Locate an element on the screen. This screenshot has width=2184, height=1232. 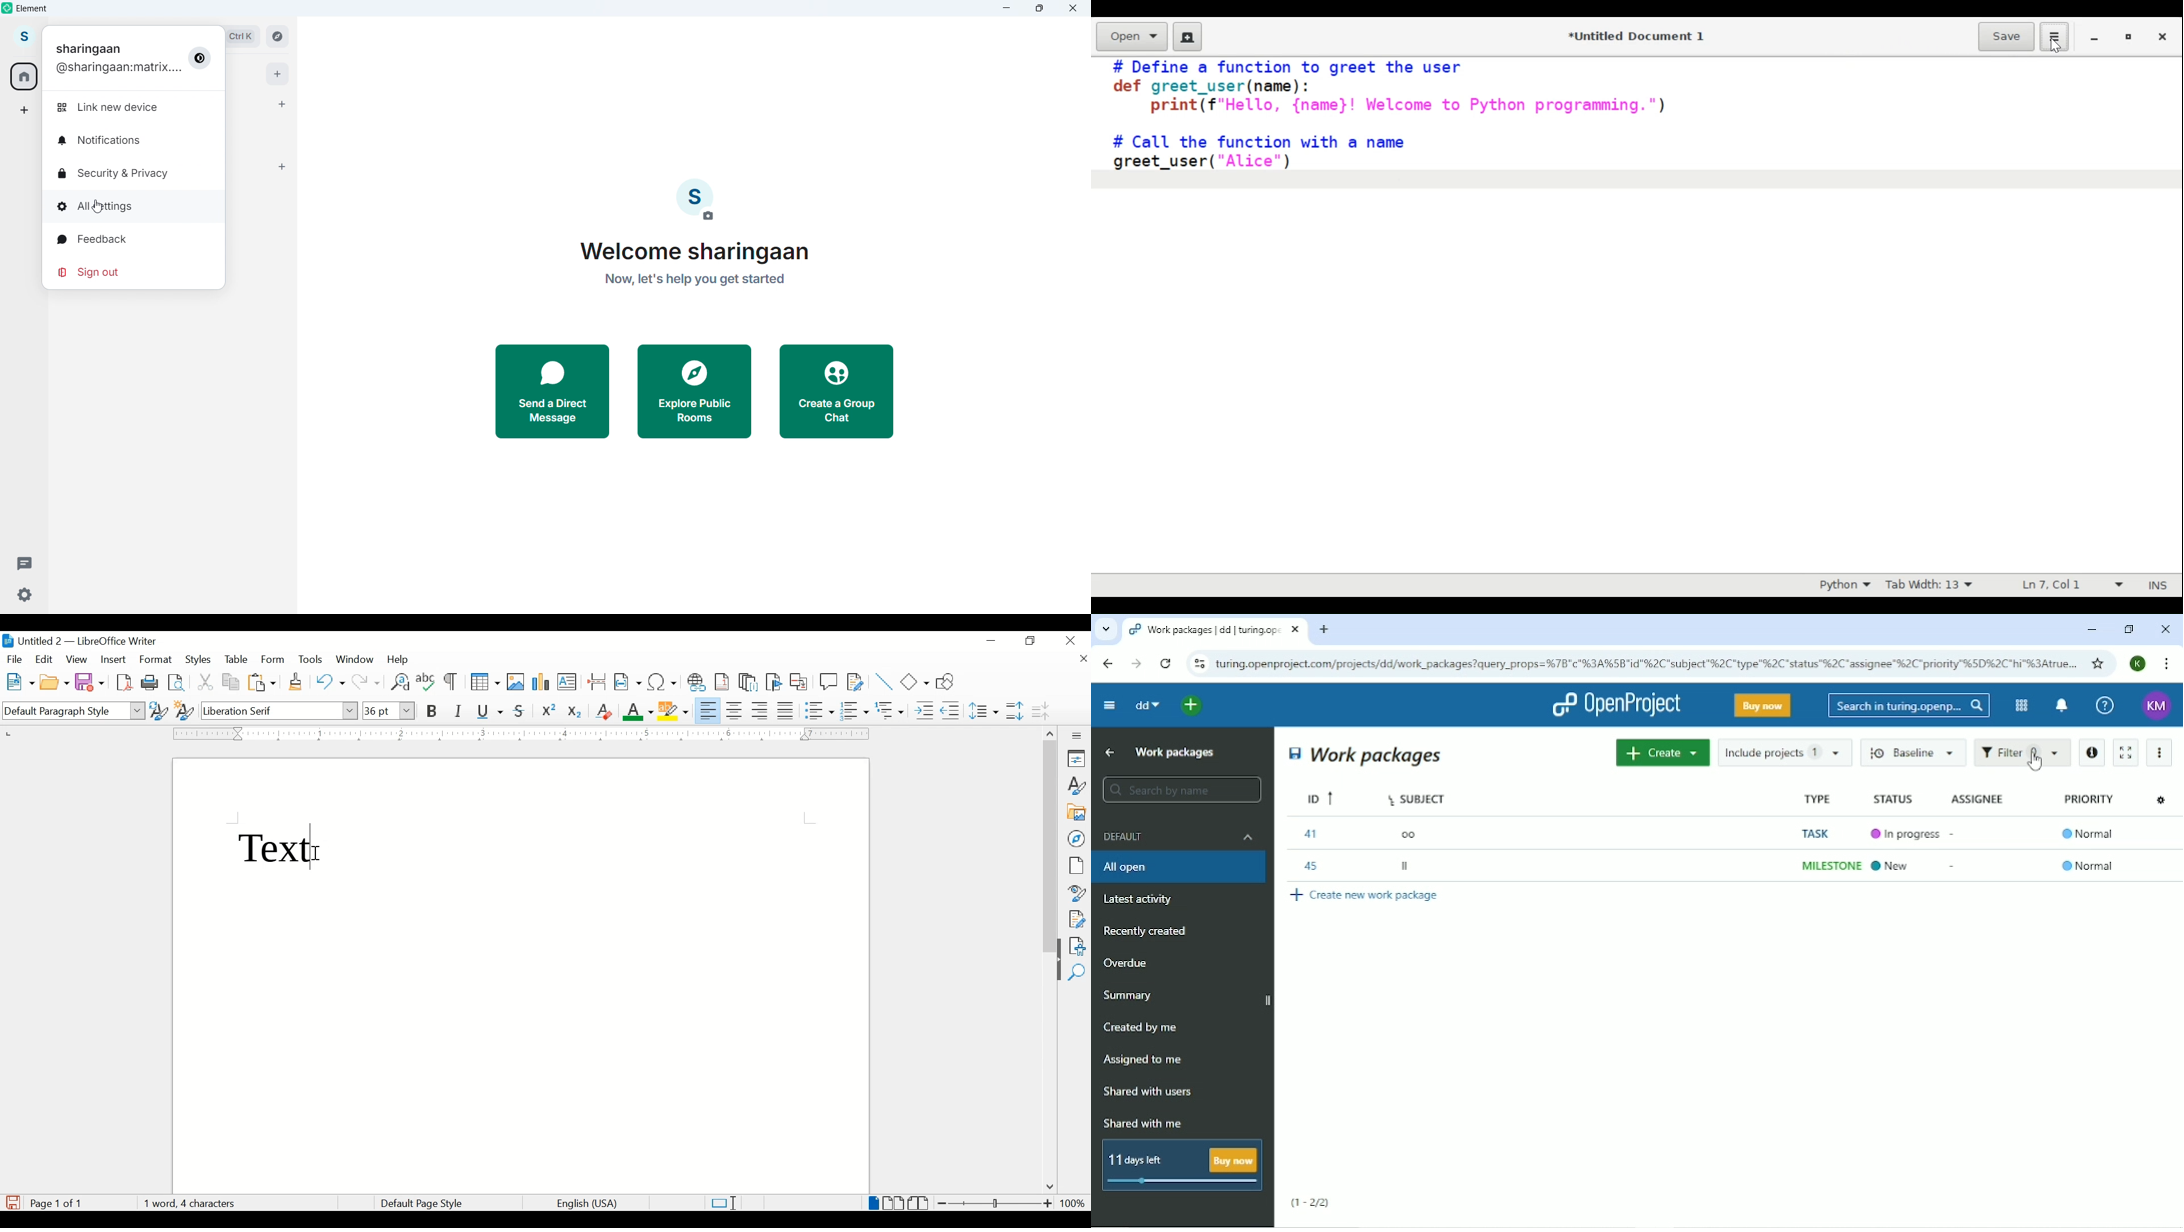
styles is located at coordinates (200, 660).